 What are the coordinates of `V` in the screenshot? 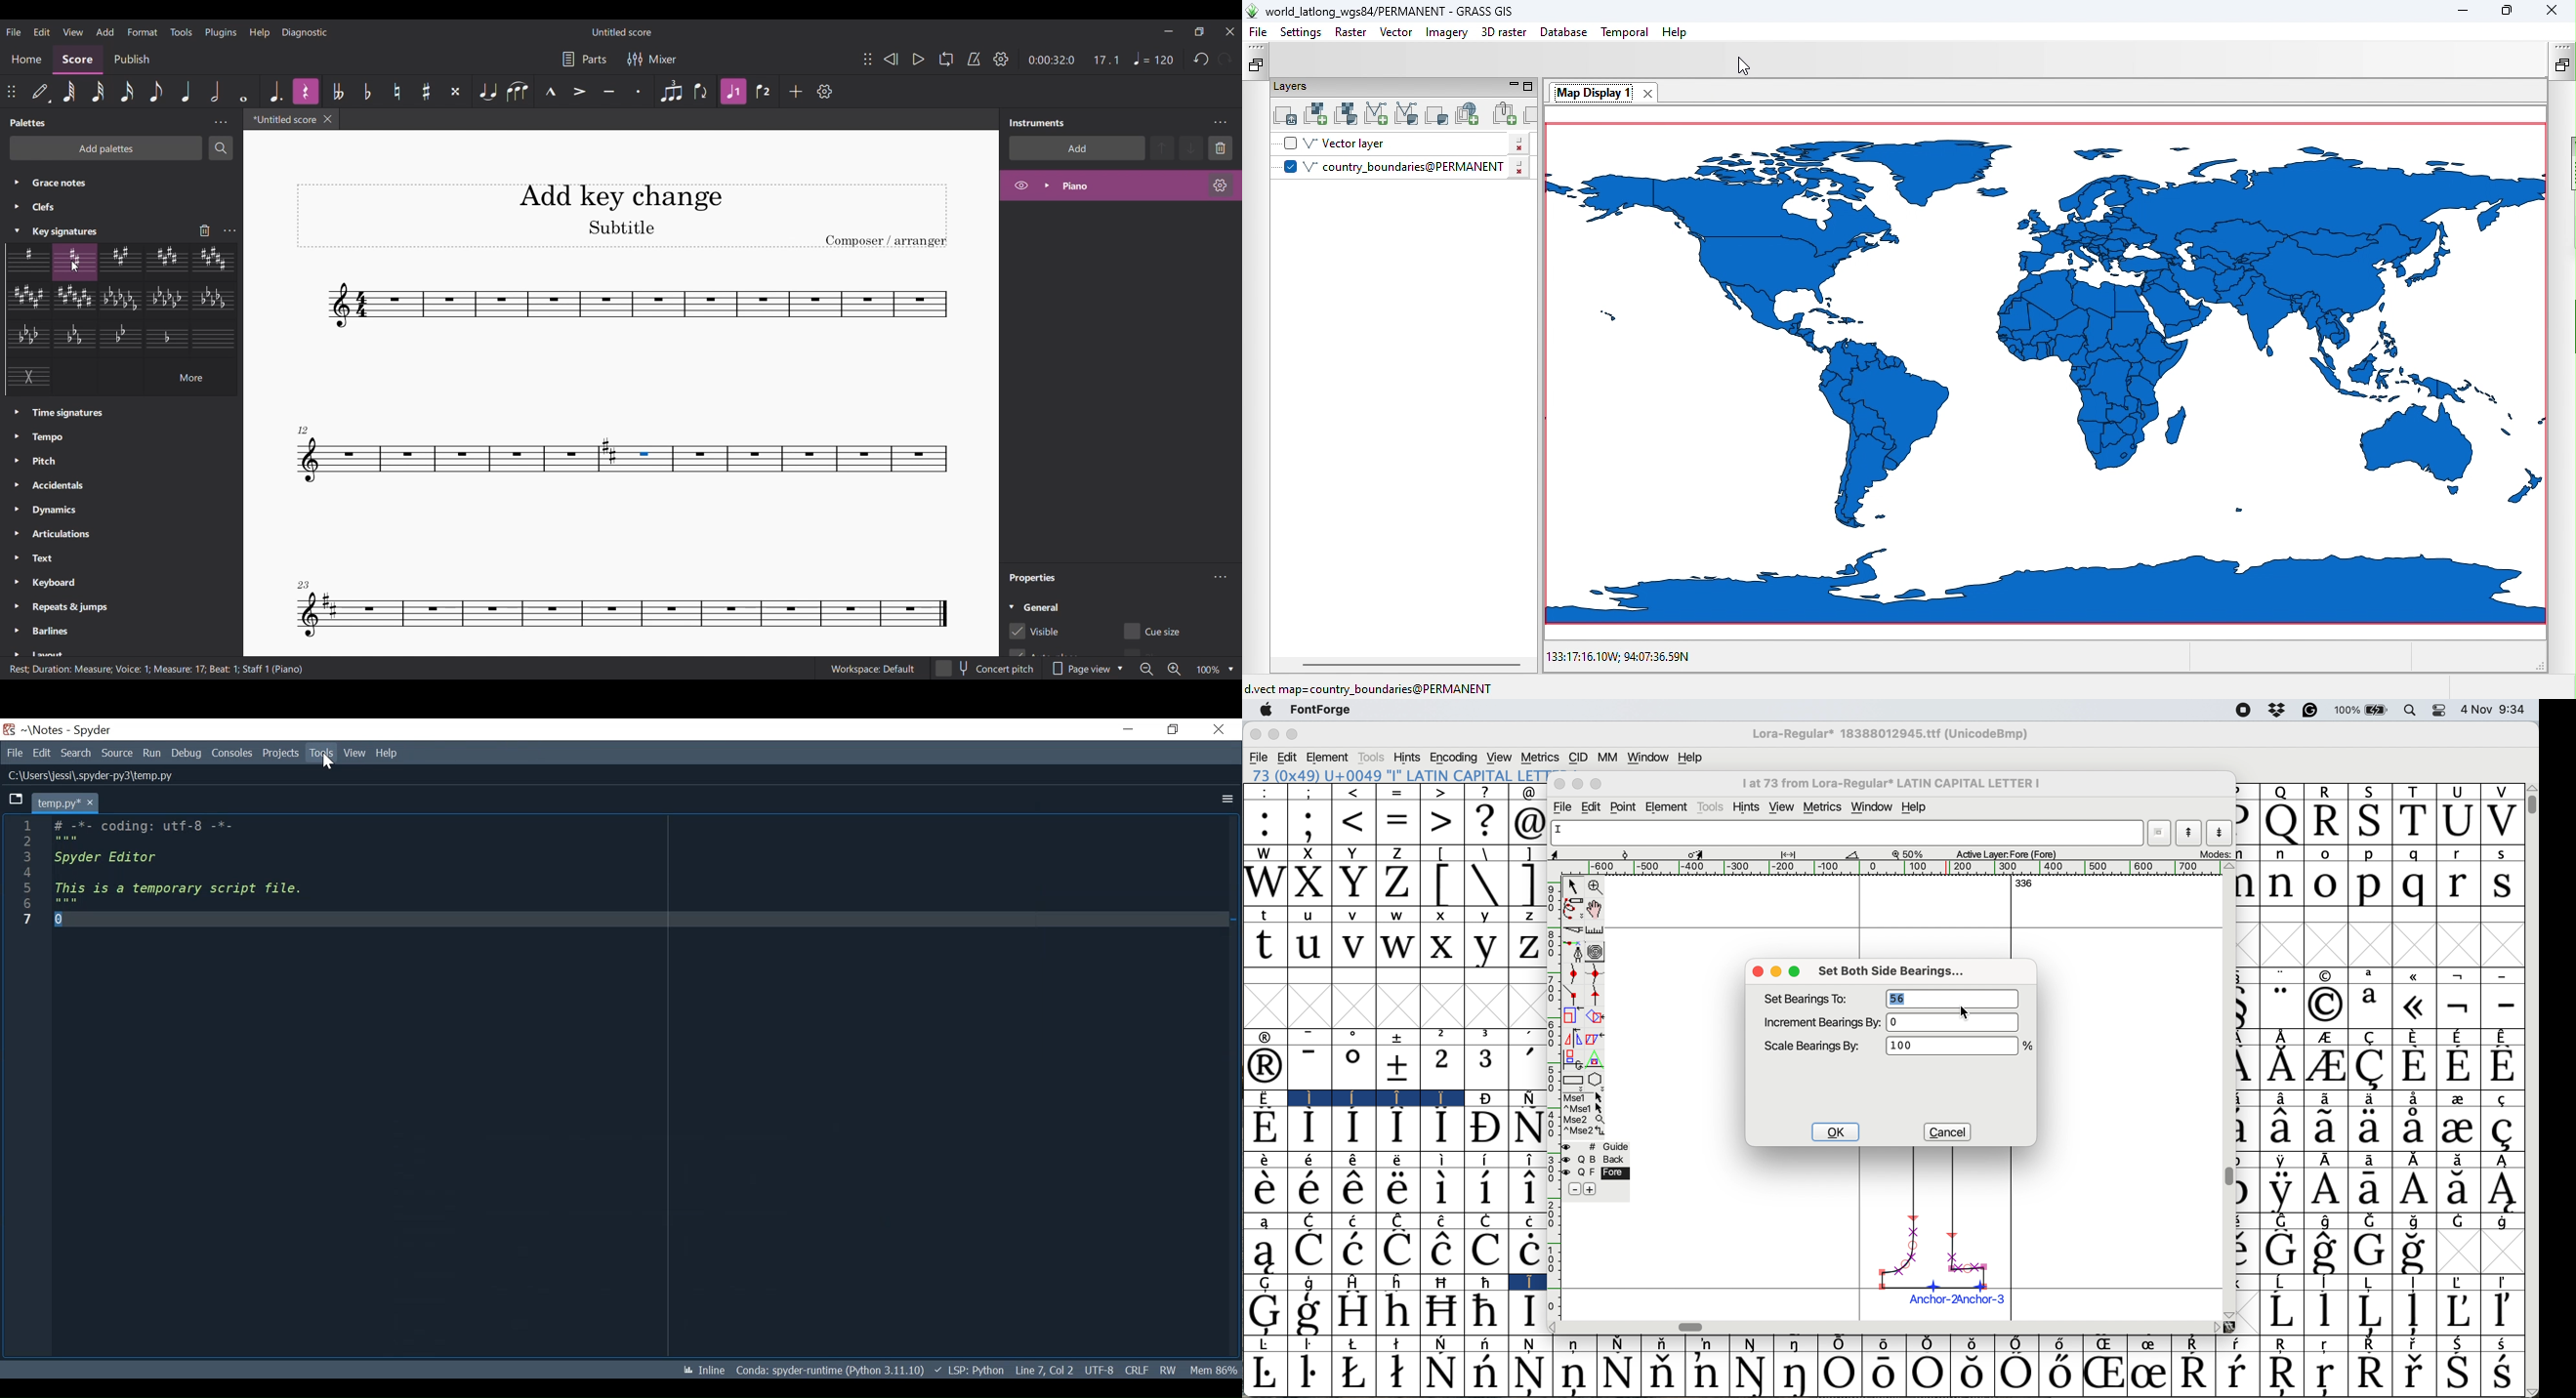 It's located at (2501, 792).